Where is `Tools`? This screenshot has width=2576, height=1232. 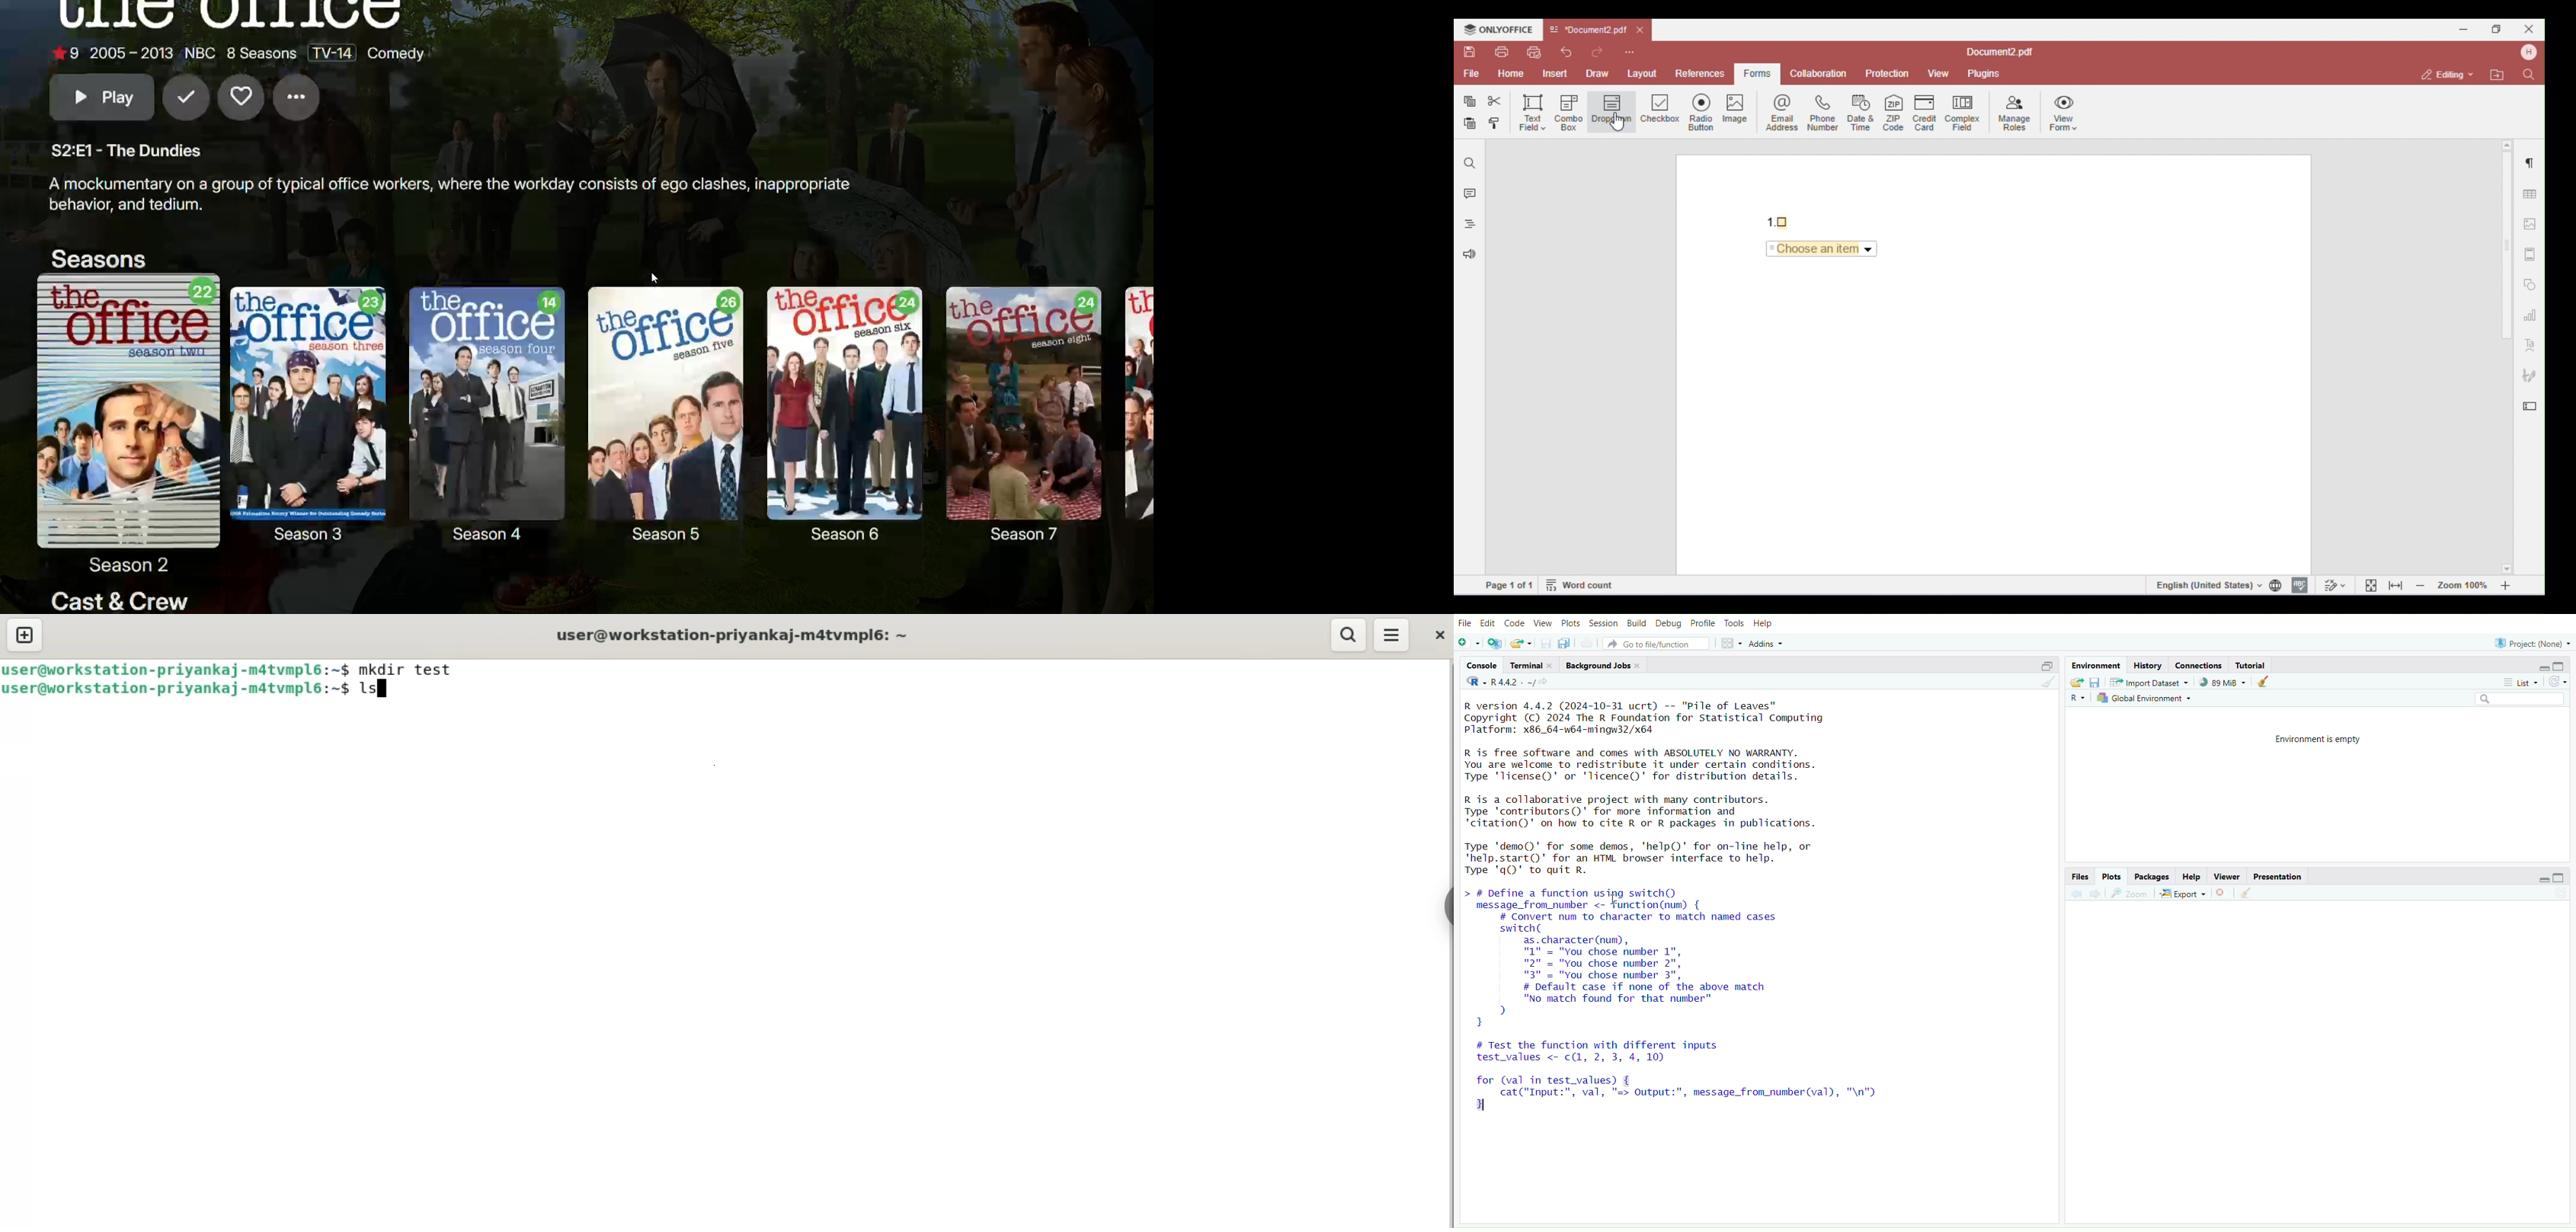 Tools is located at coordinates (1737, 624).